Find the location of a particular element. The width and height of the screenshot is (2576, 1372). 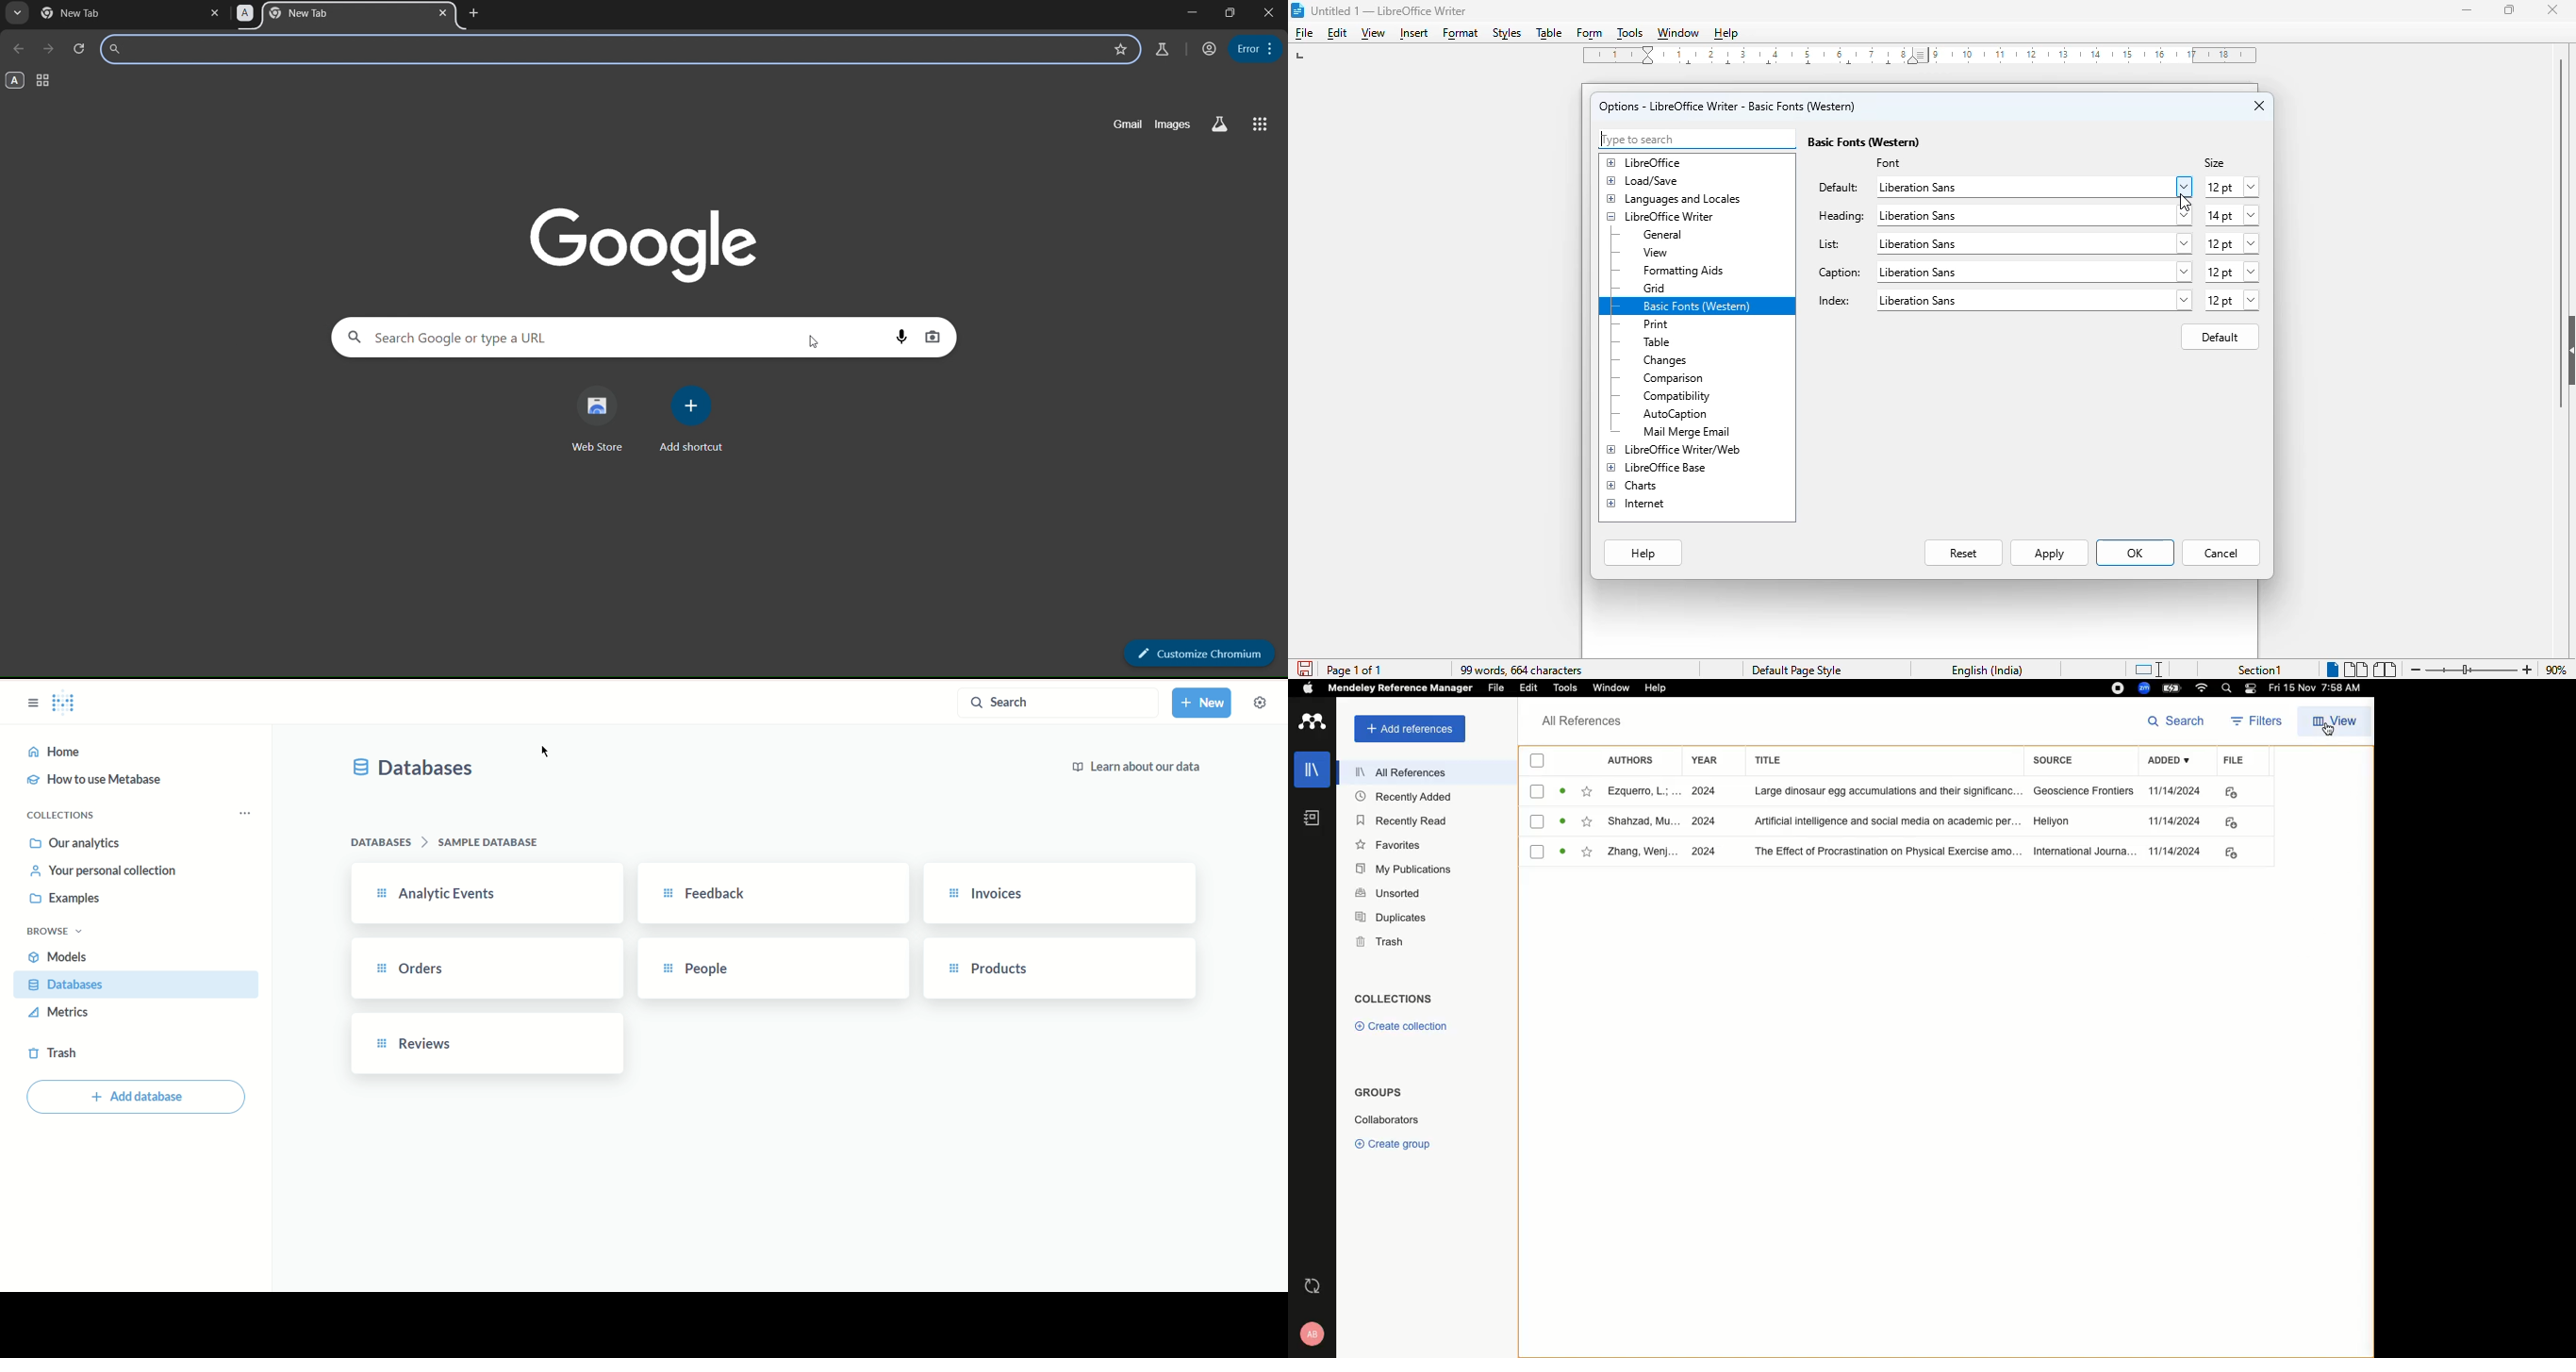

default: is located at coordinates (1839, 188).